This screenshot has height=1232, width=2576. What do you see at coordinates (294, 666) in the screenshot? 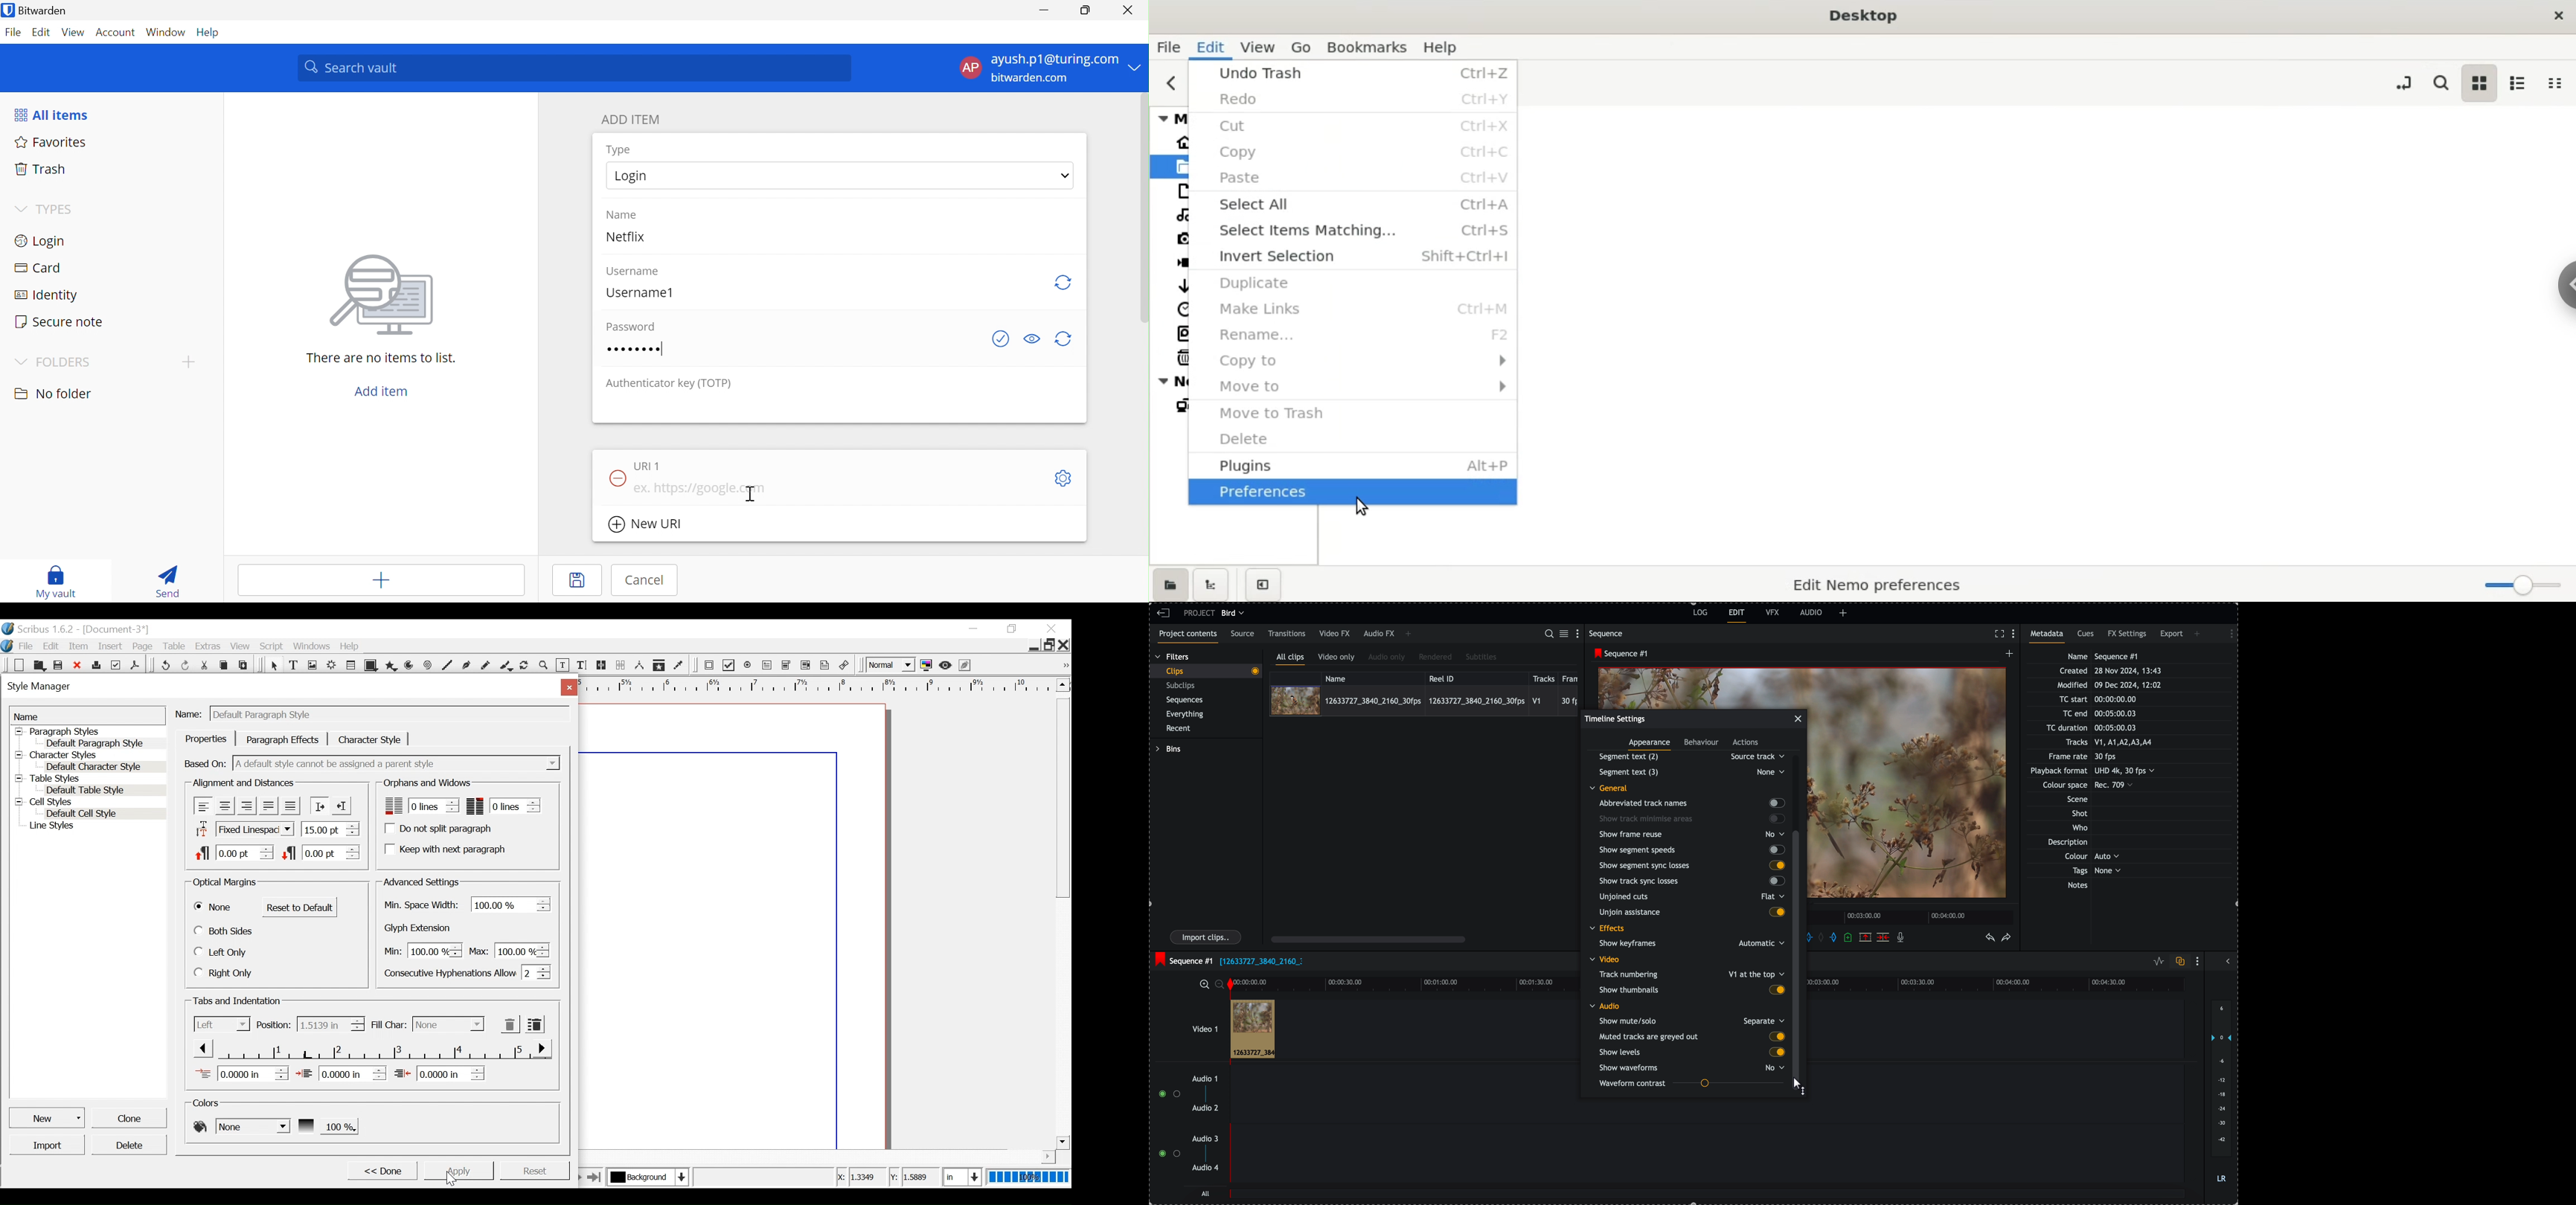
I see `Text Frame` at bounding box center [294, 666].